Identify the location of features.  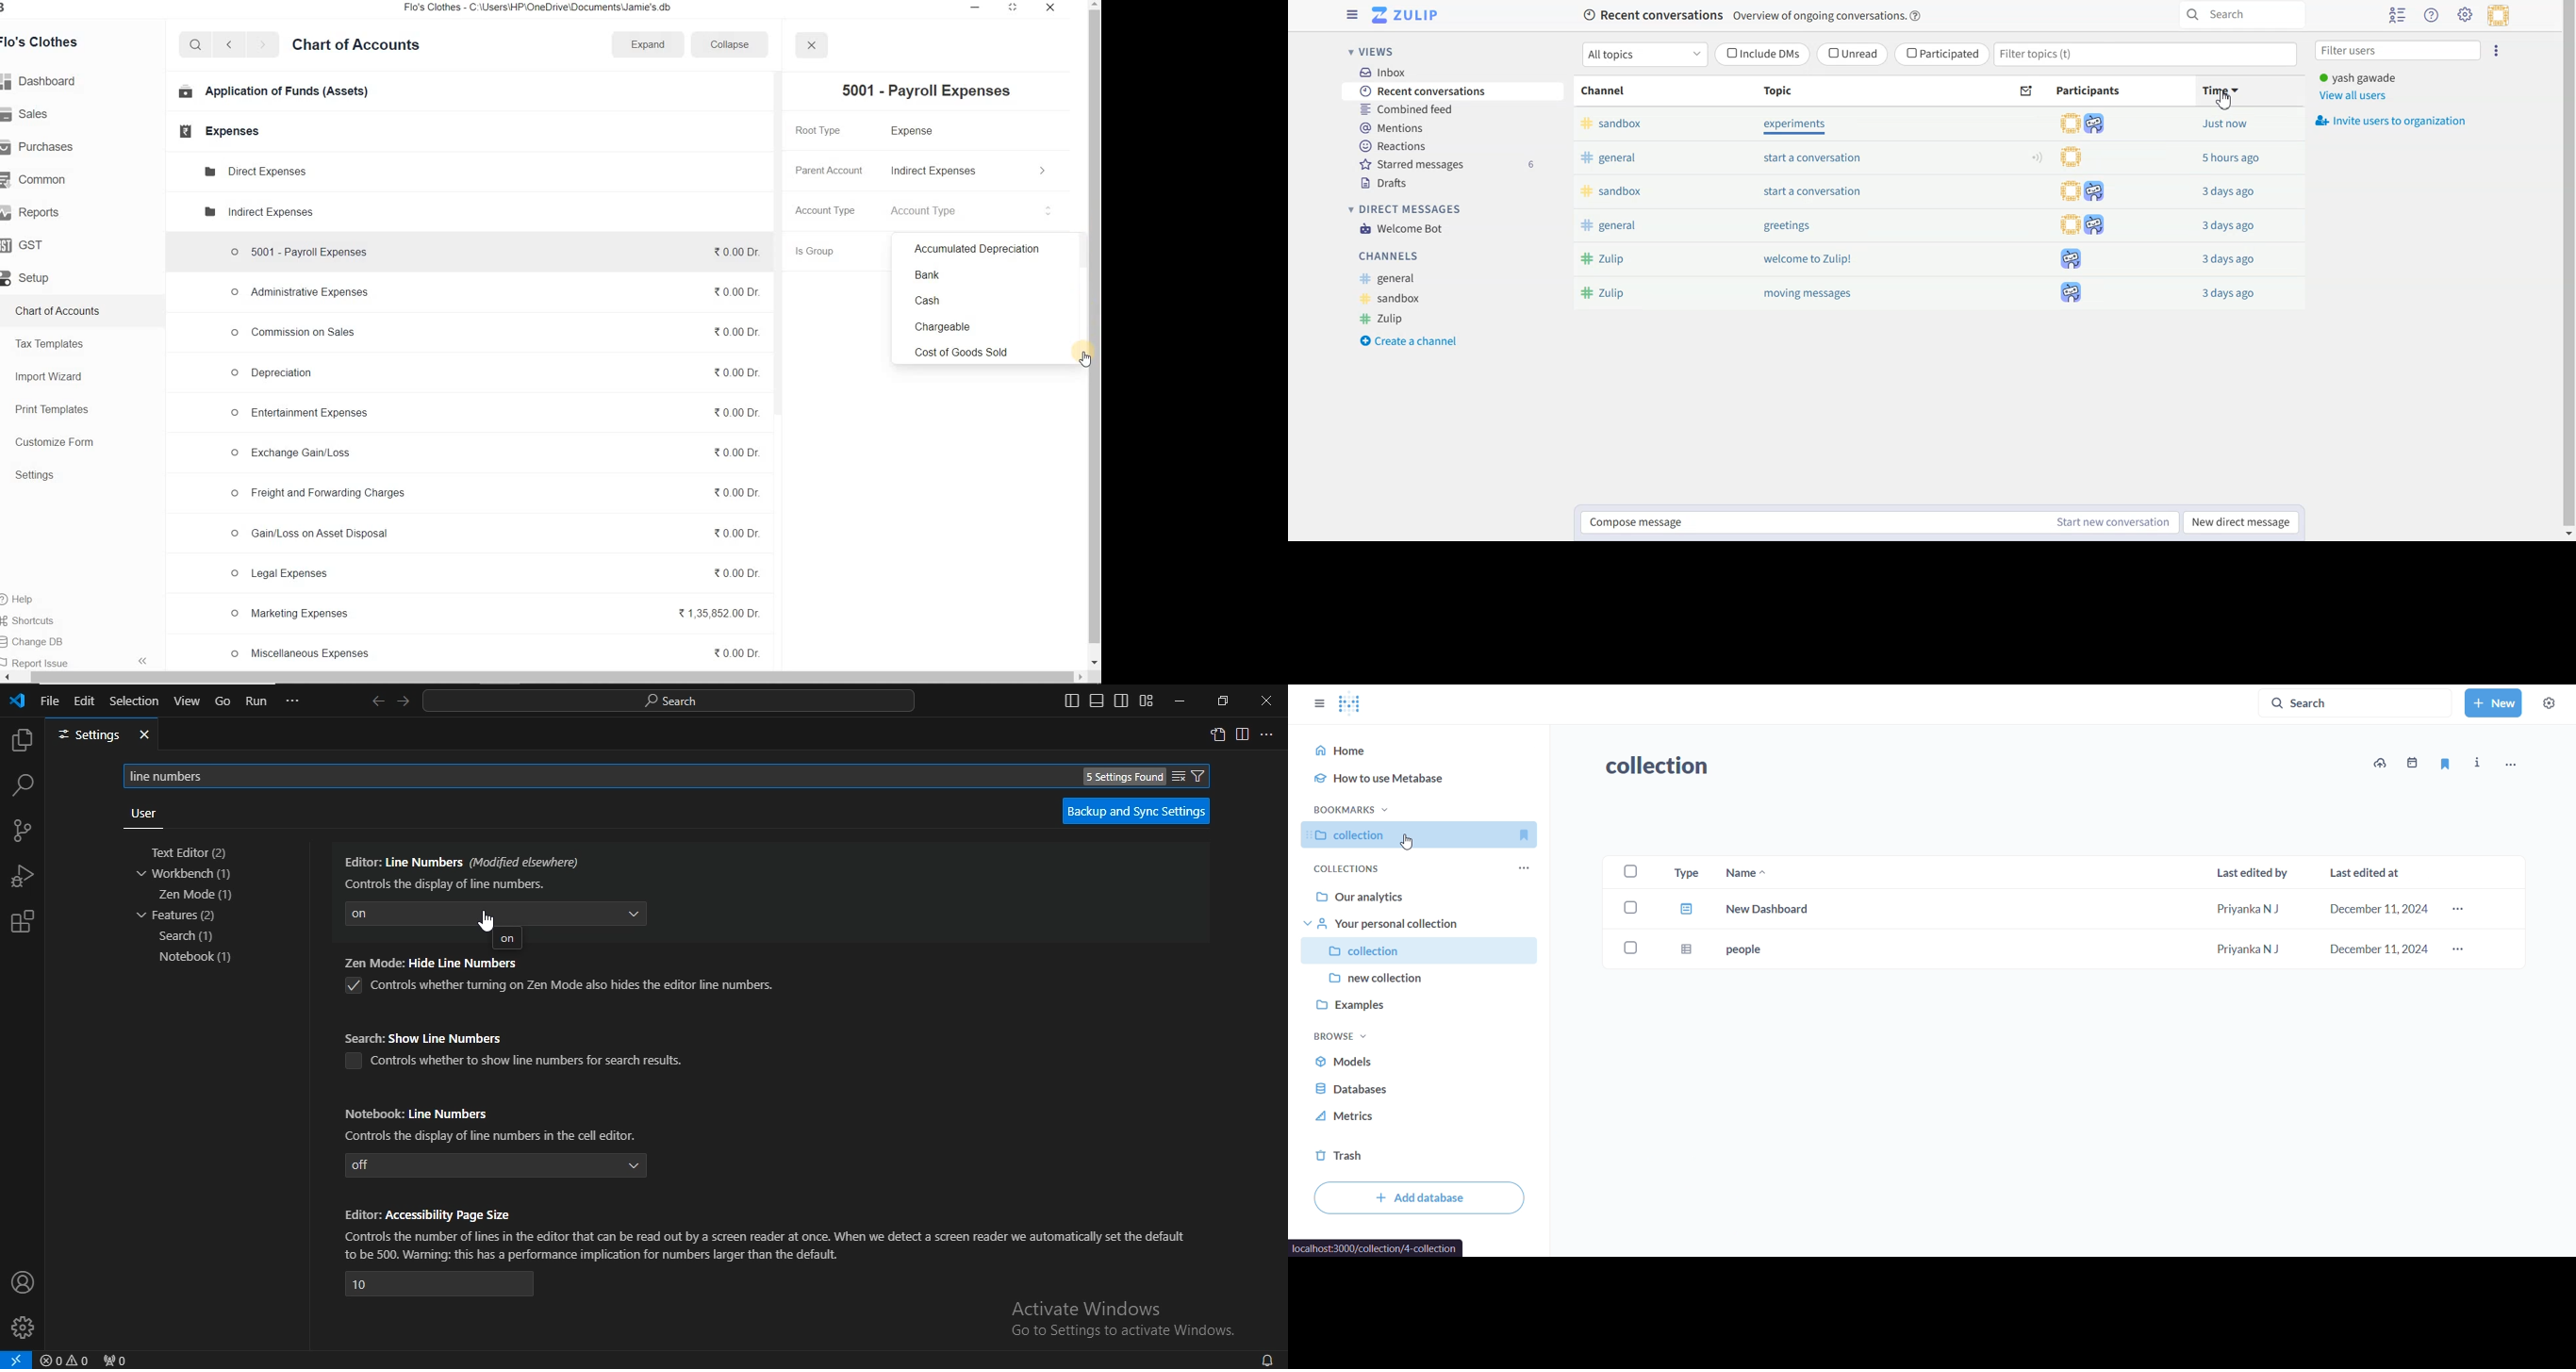
(178, 915).